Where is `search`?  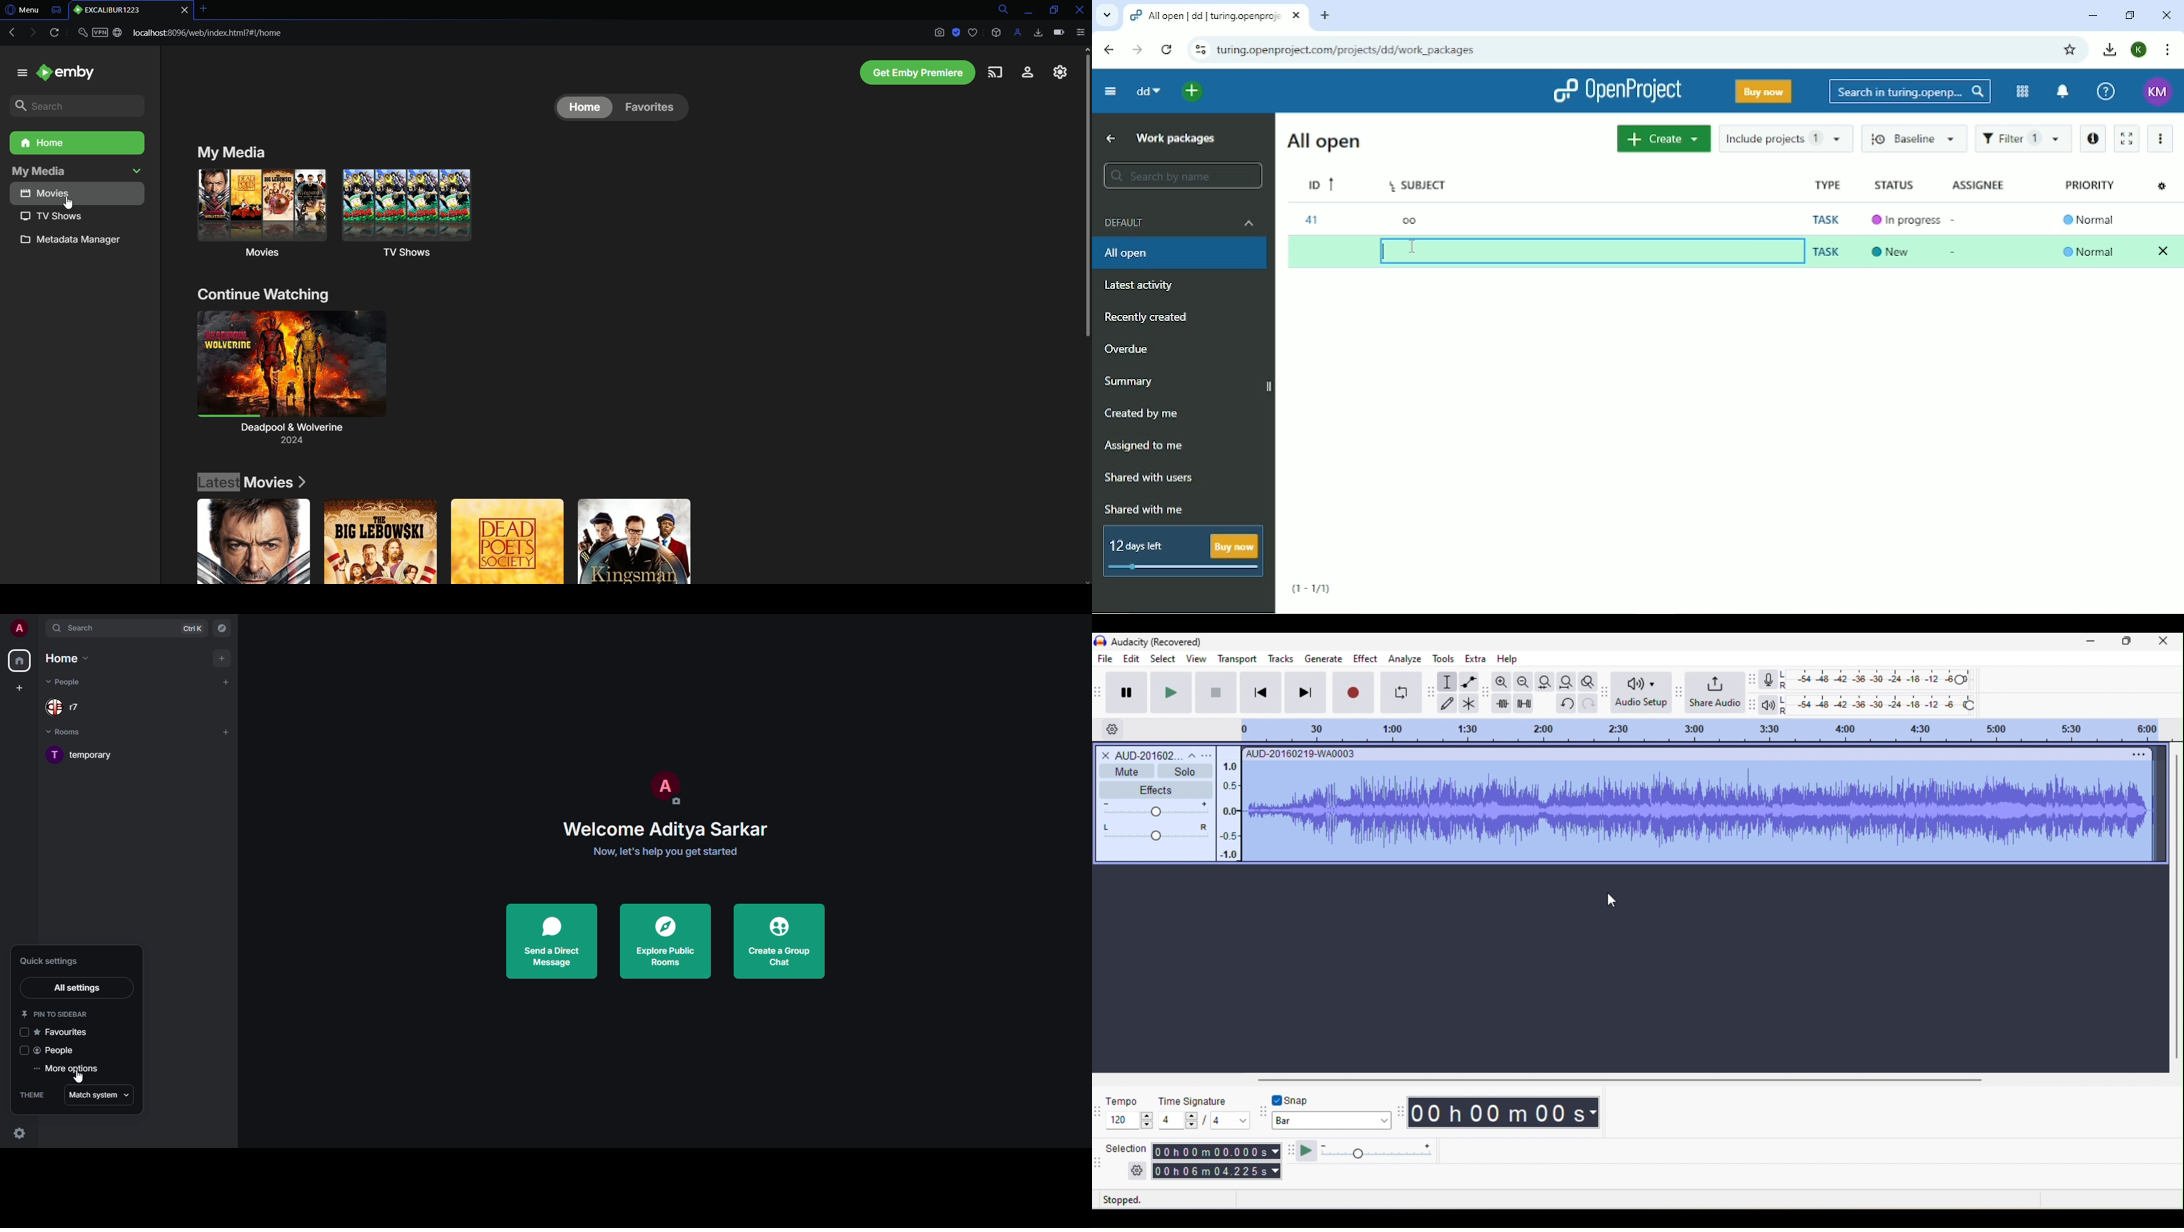
search is located at coordinates (78, 627).